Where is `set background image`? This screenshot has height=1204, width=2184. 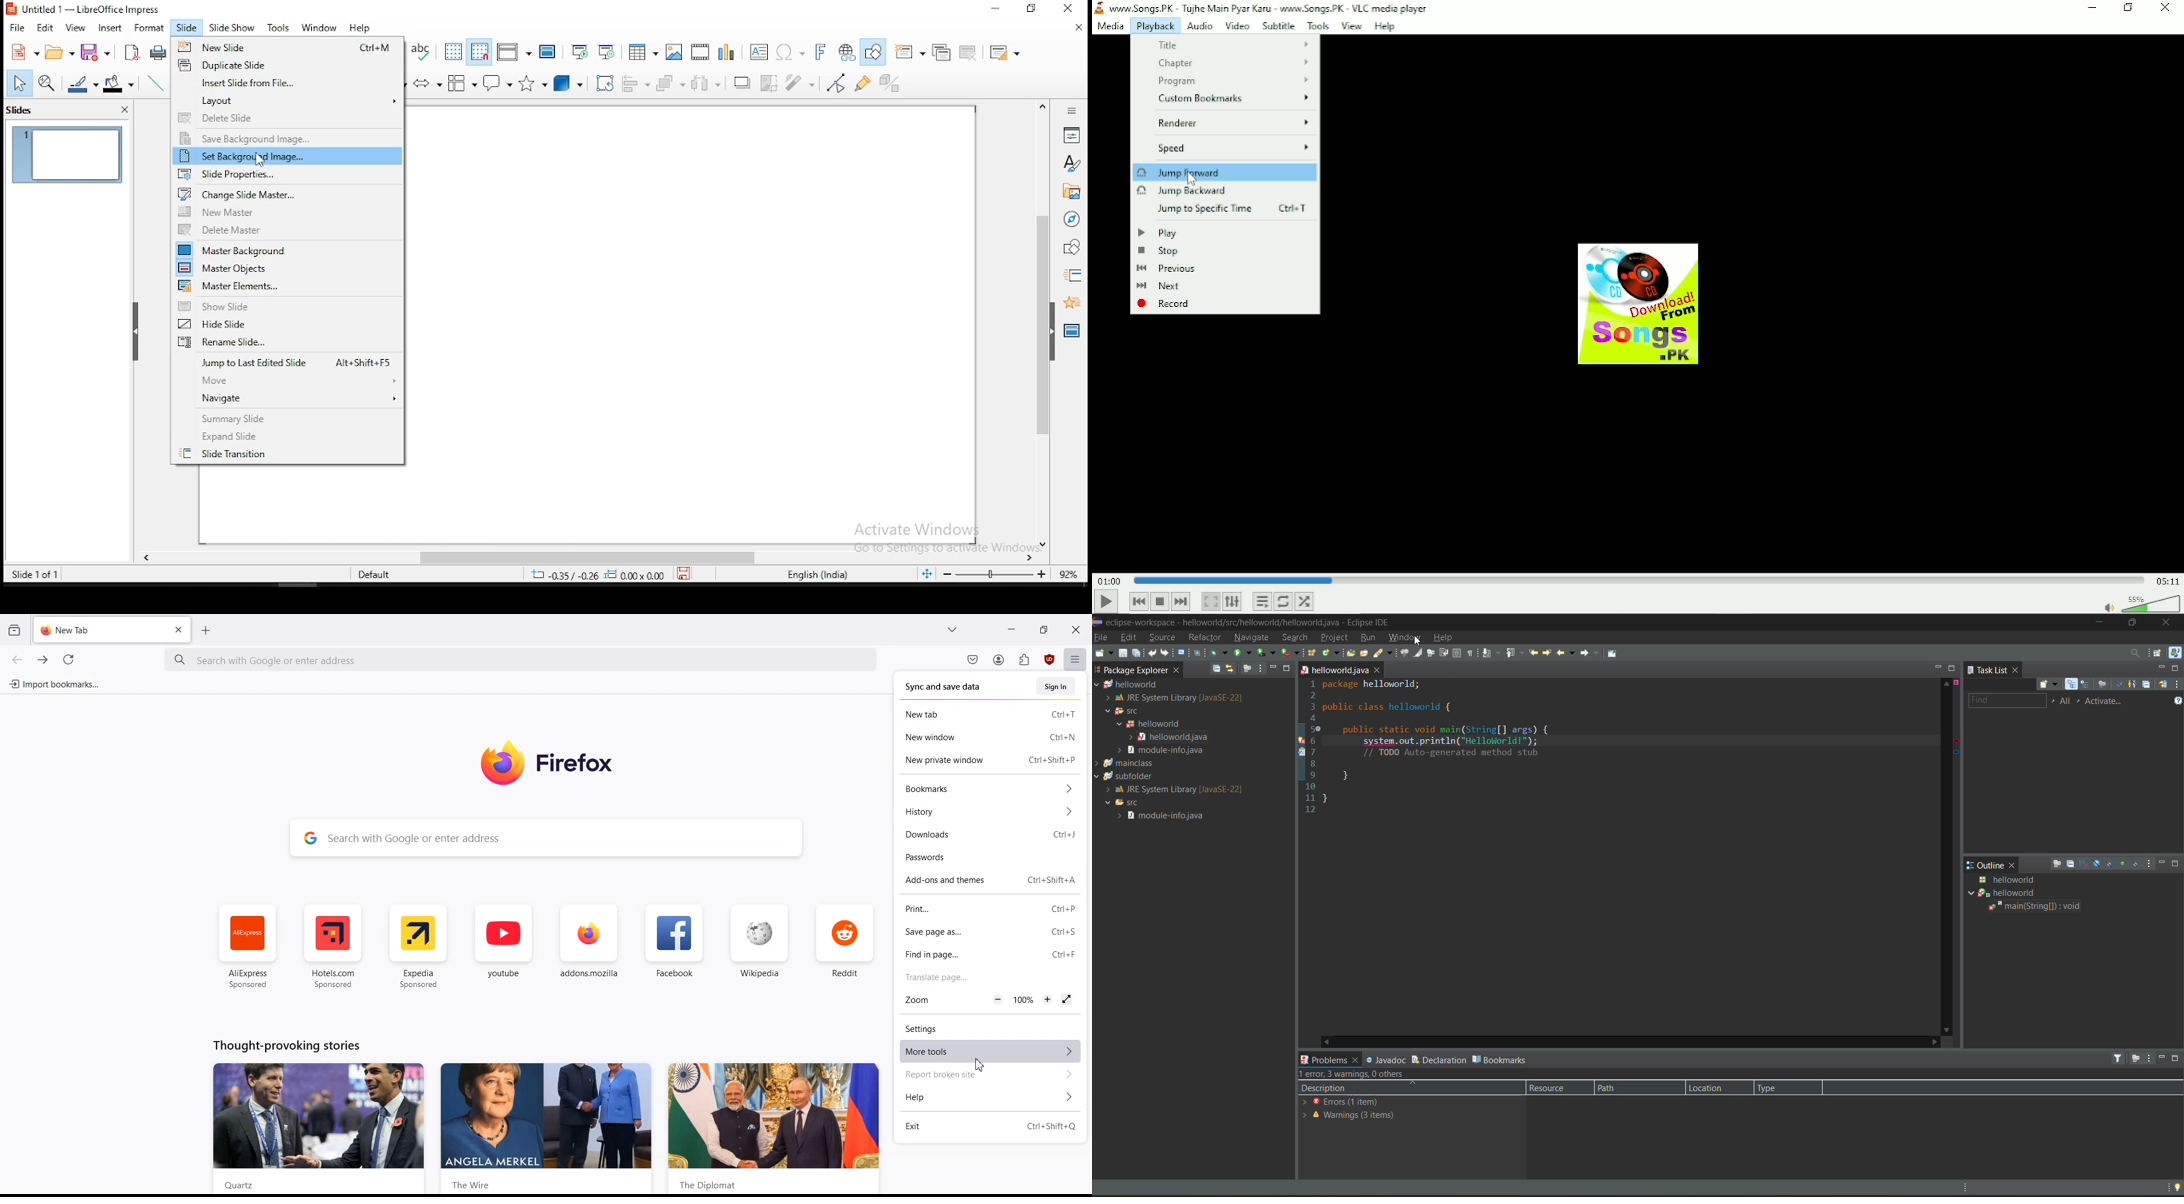 set background image is located at coordinates (287, 155).